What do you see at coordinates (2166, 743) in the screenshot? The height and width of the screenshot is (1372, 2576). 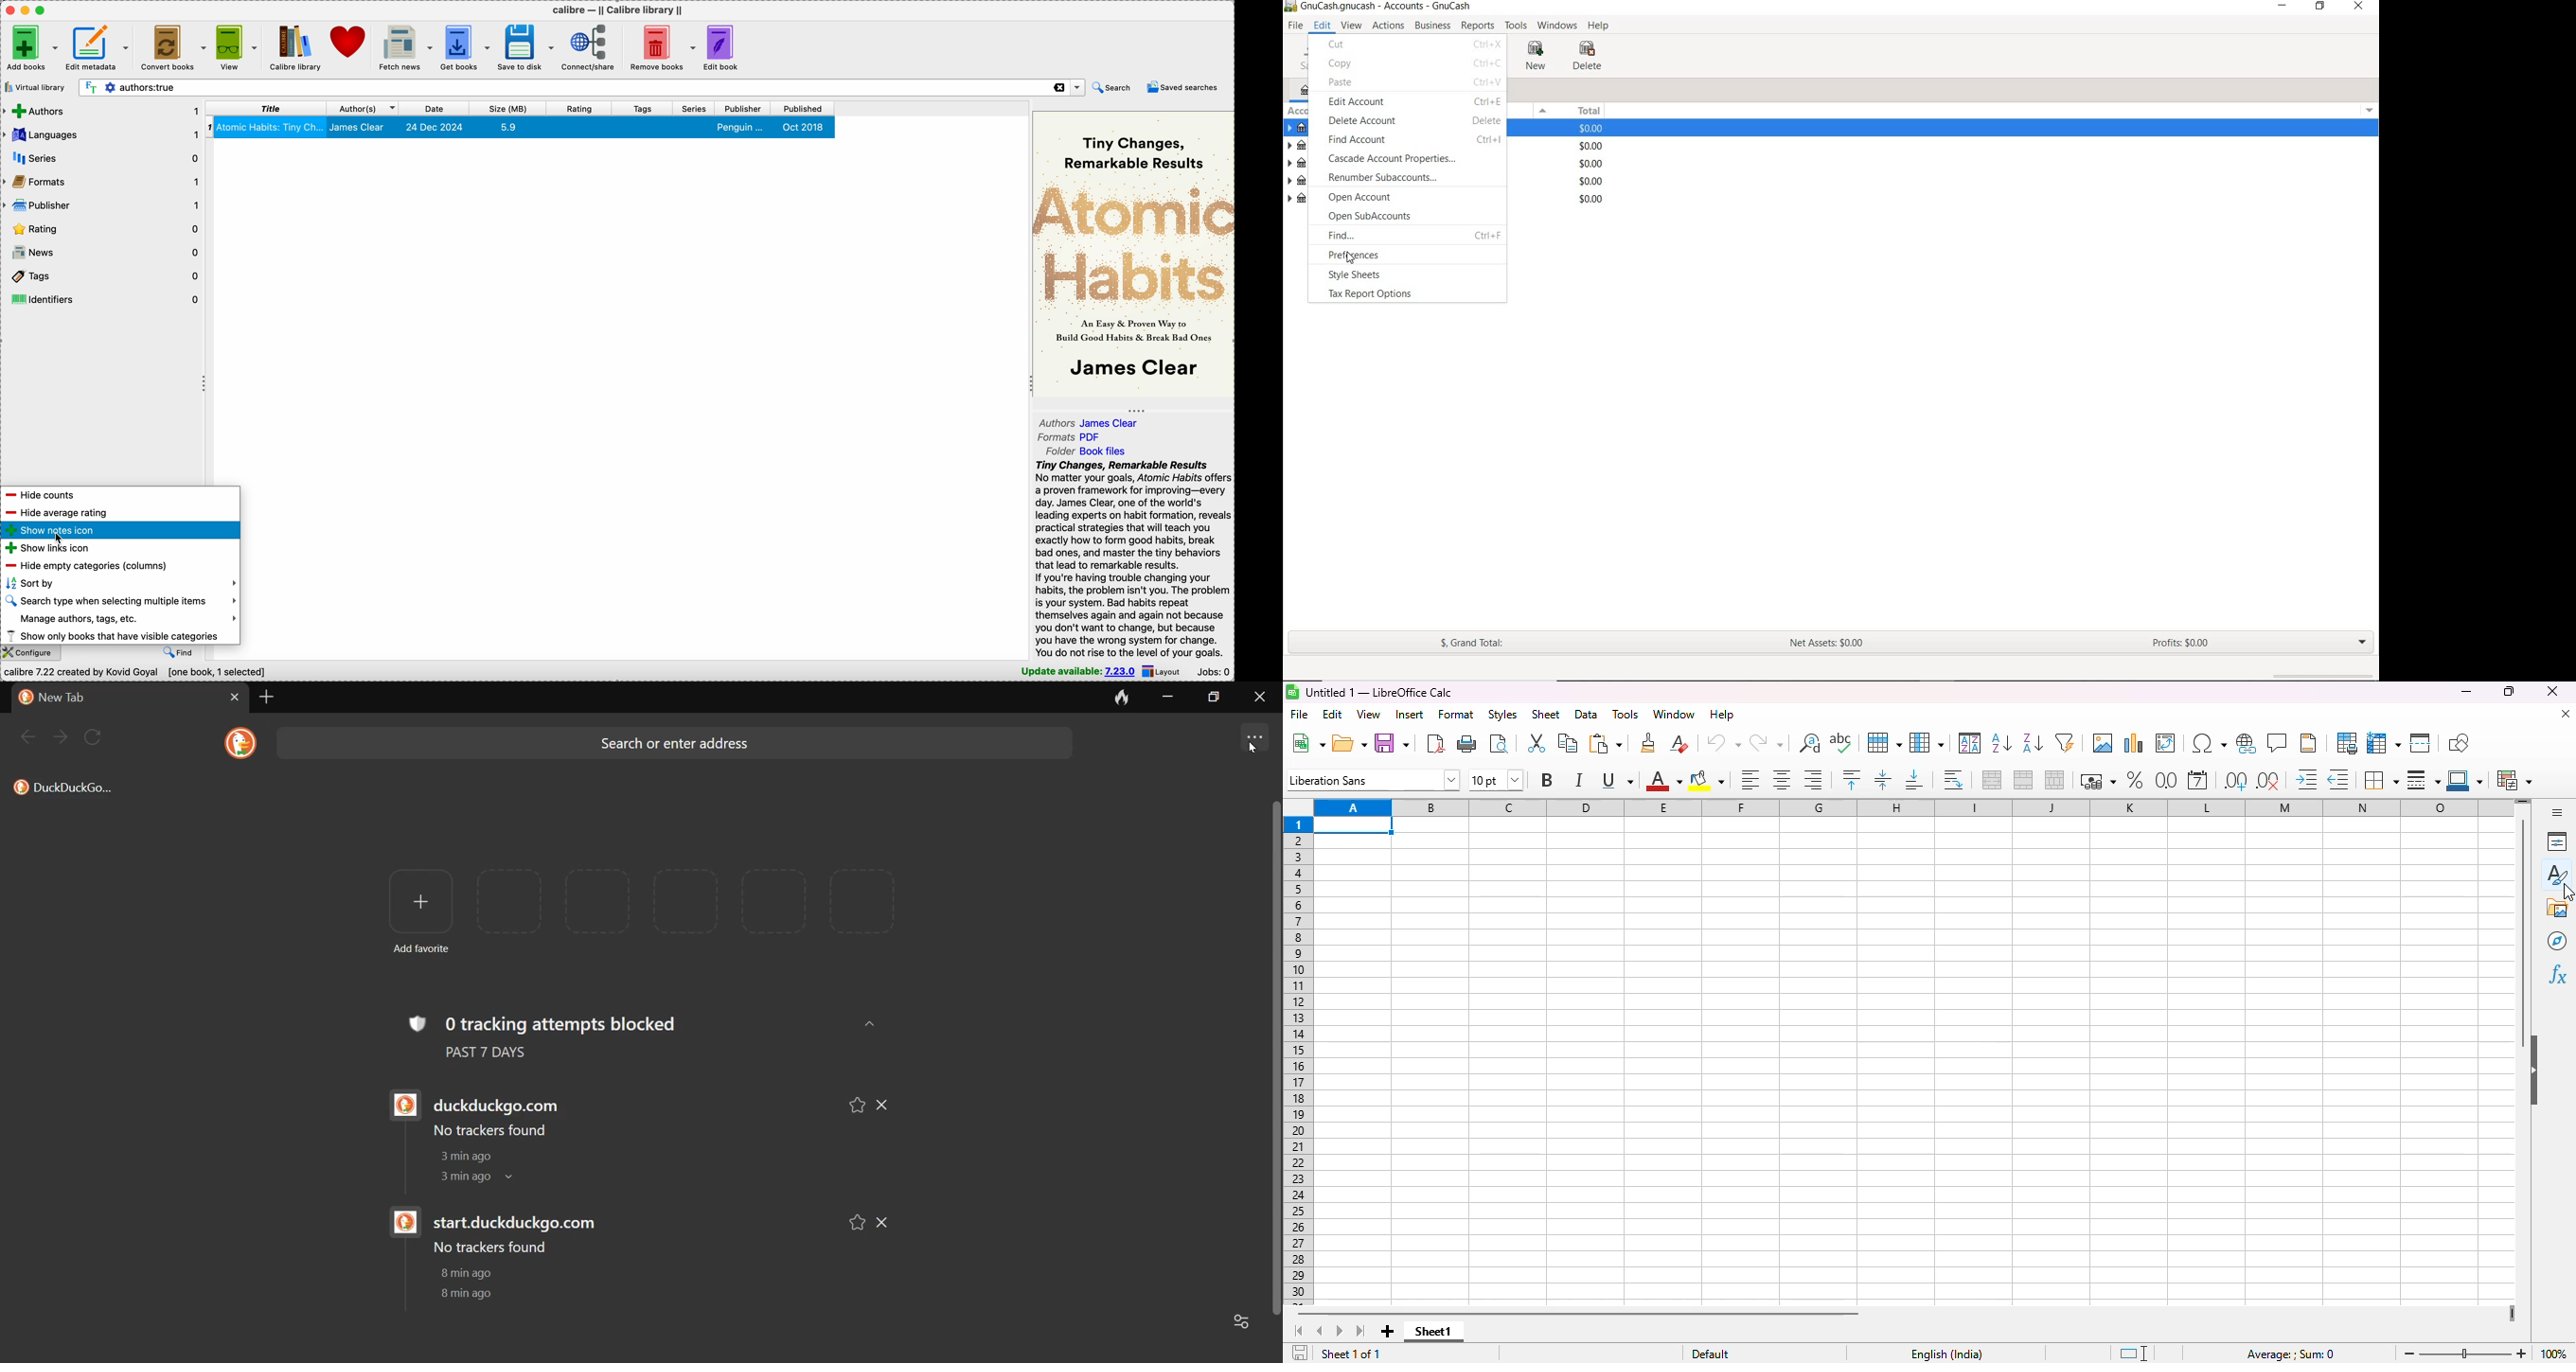 I see `insert or edit pivot table` at bounding box center [2166, 743].